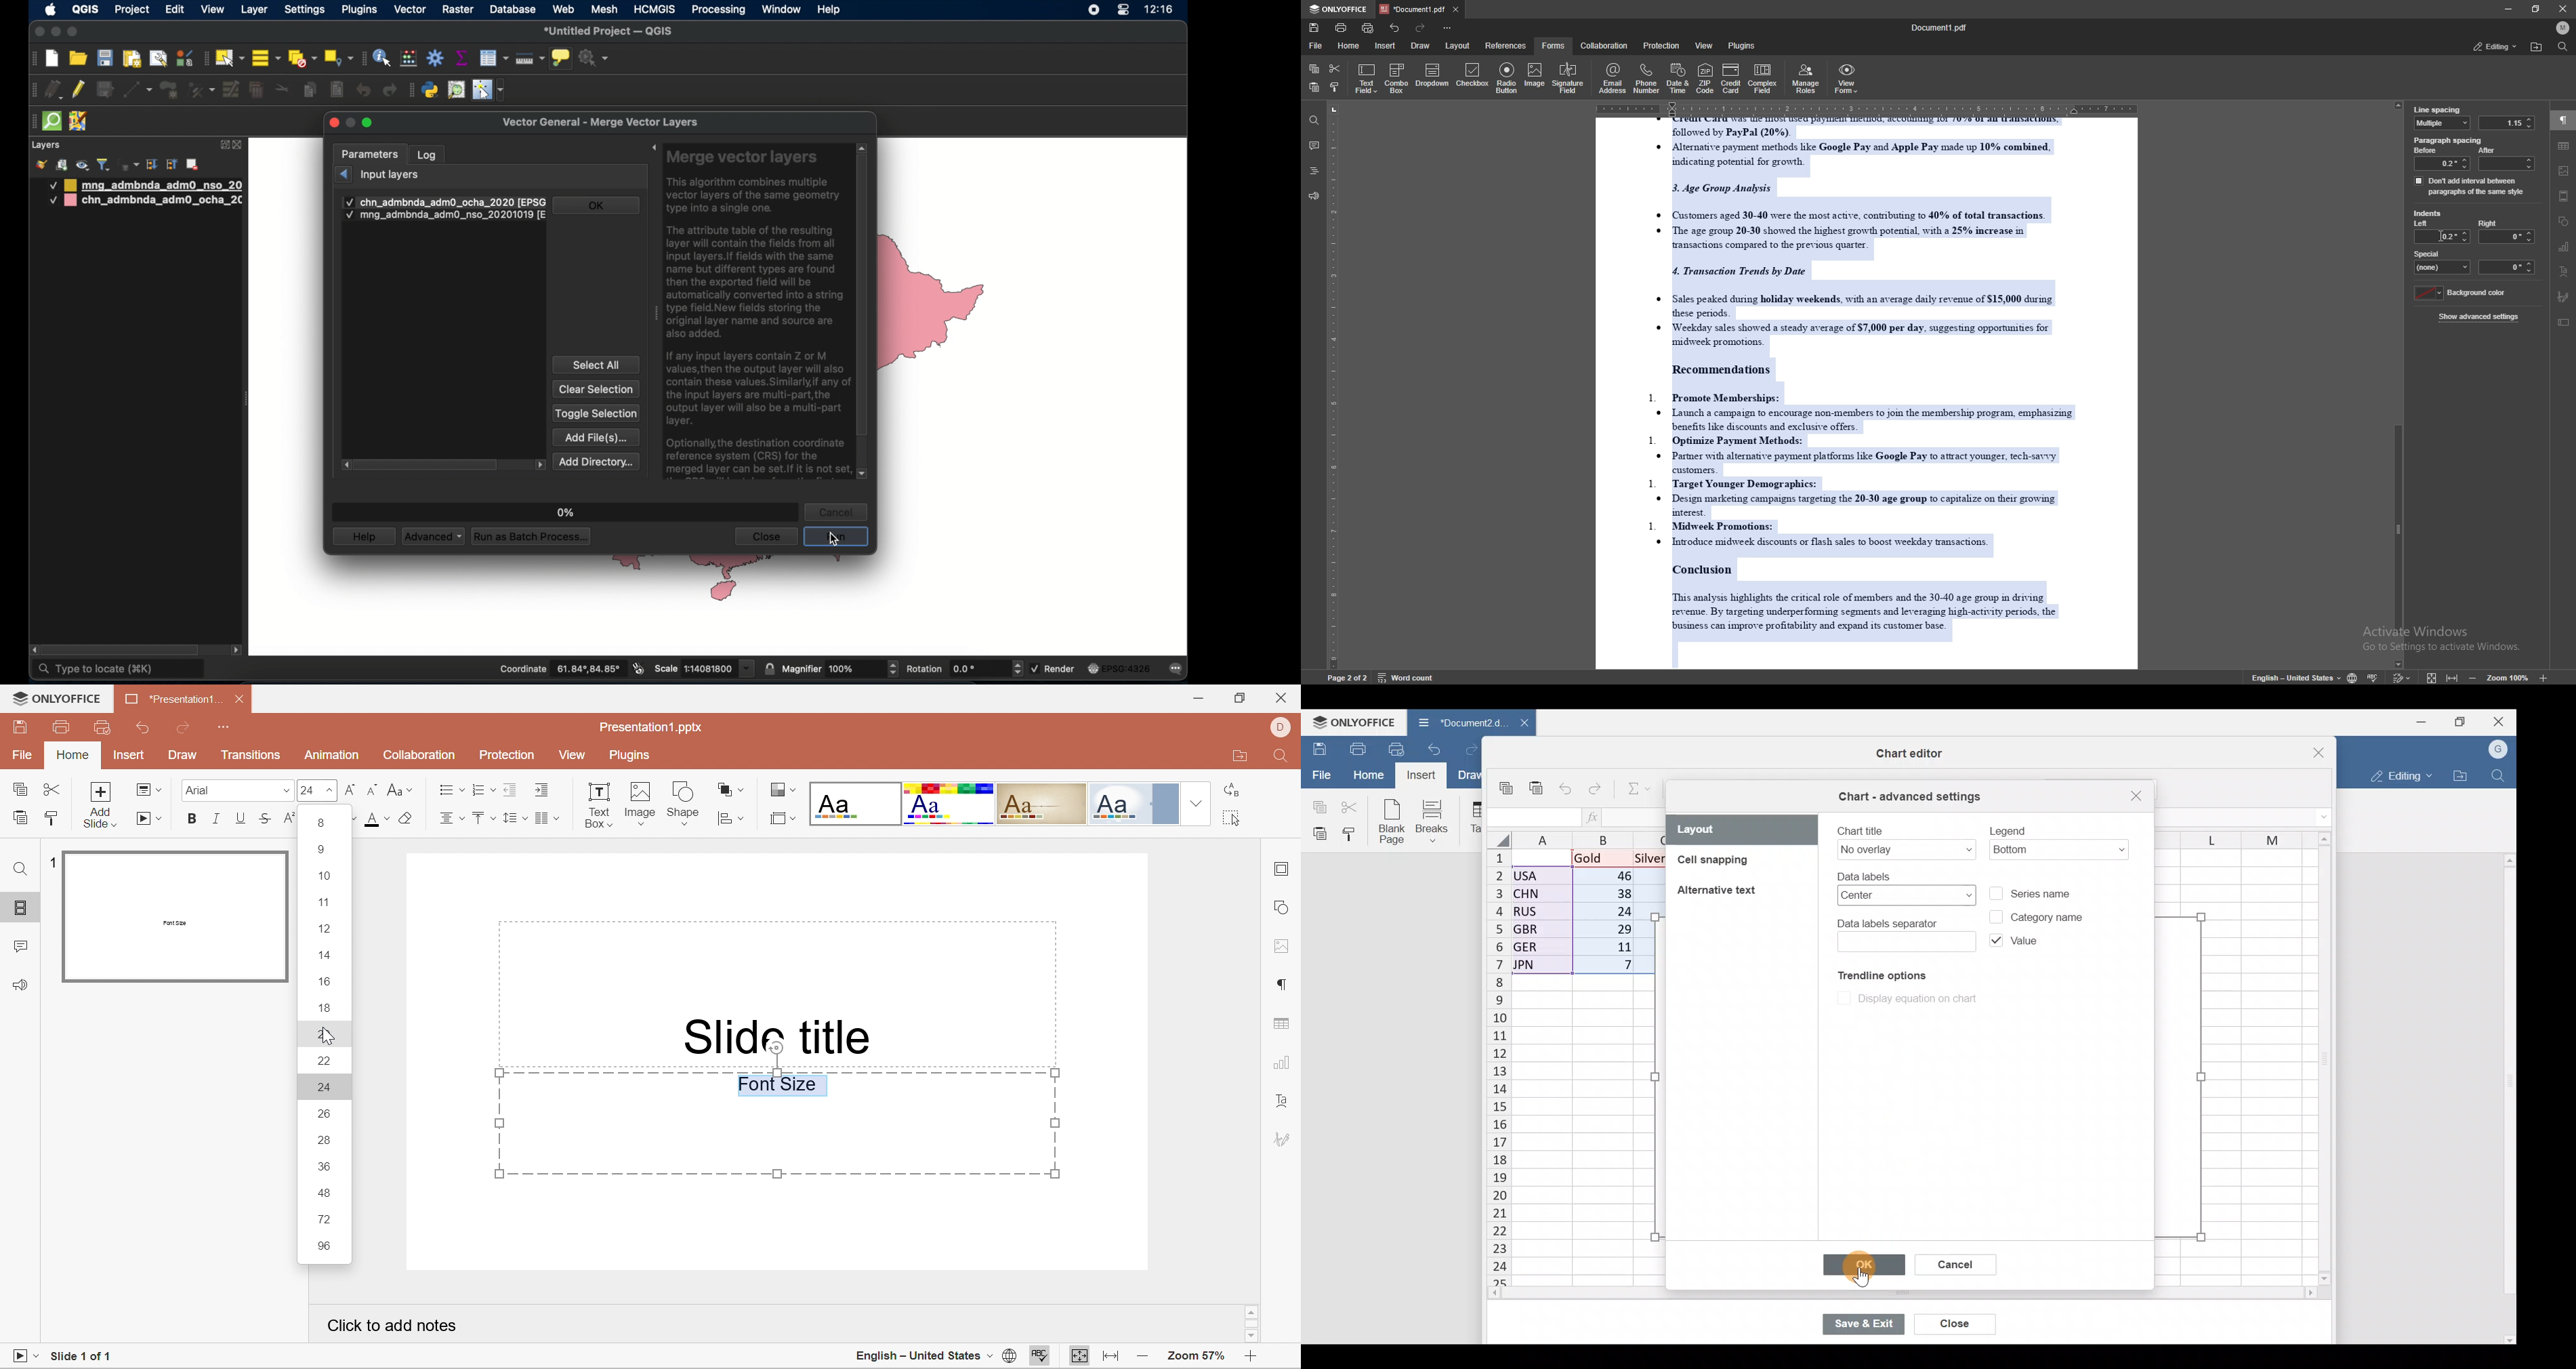 This screenshot has height=1372, width=2576. What do you see at coordinates (1041, 1357) in the screenshot?
I see `Spell Checking` at bounding box center [1041, 1357].